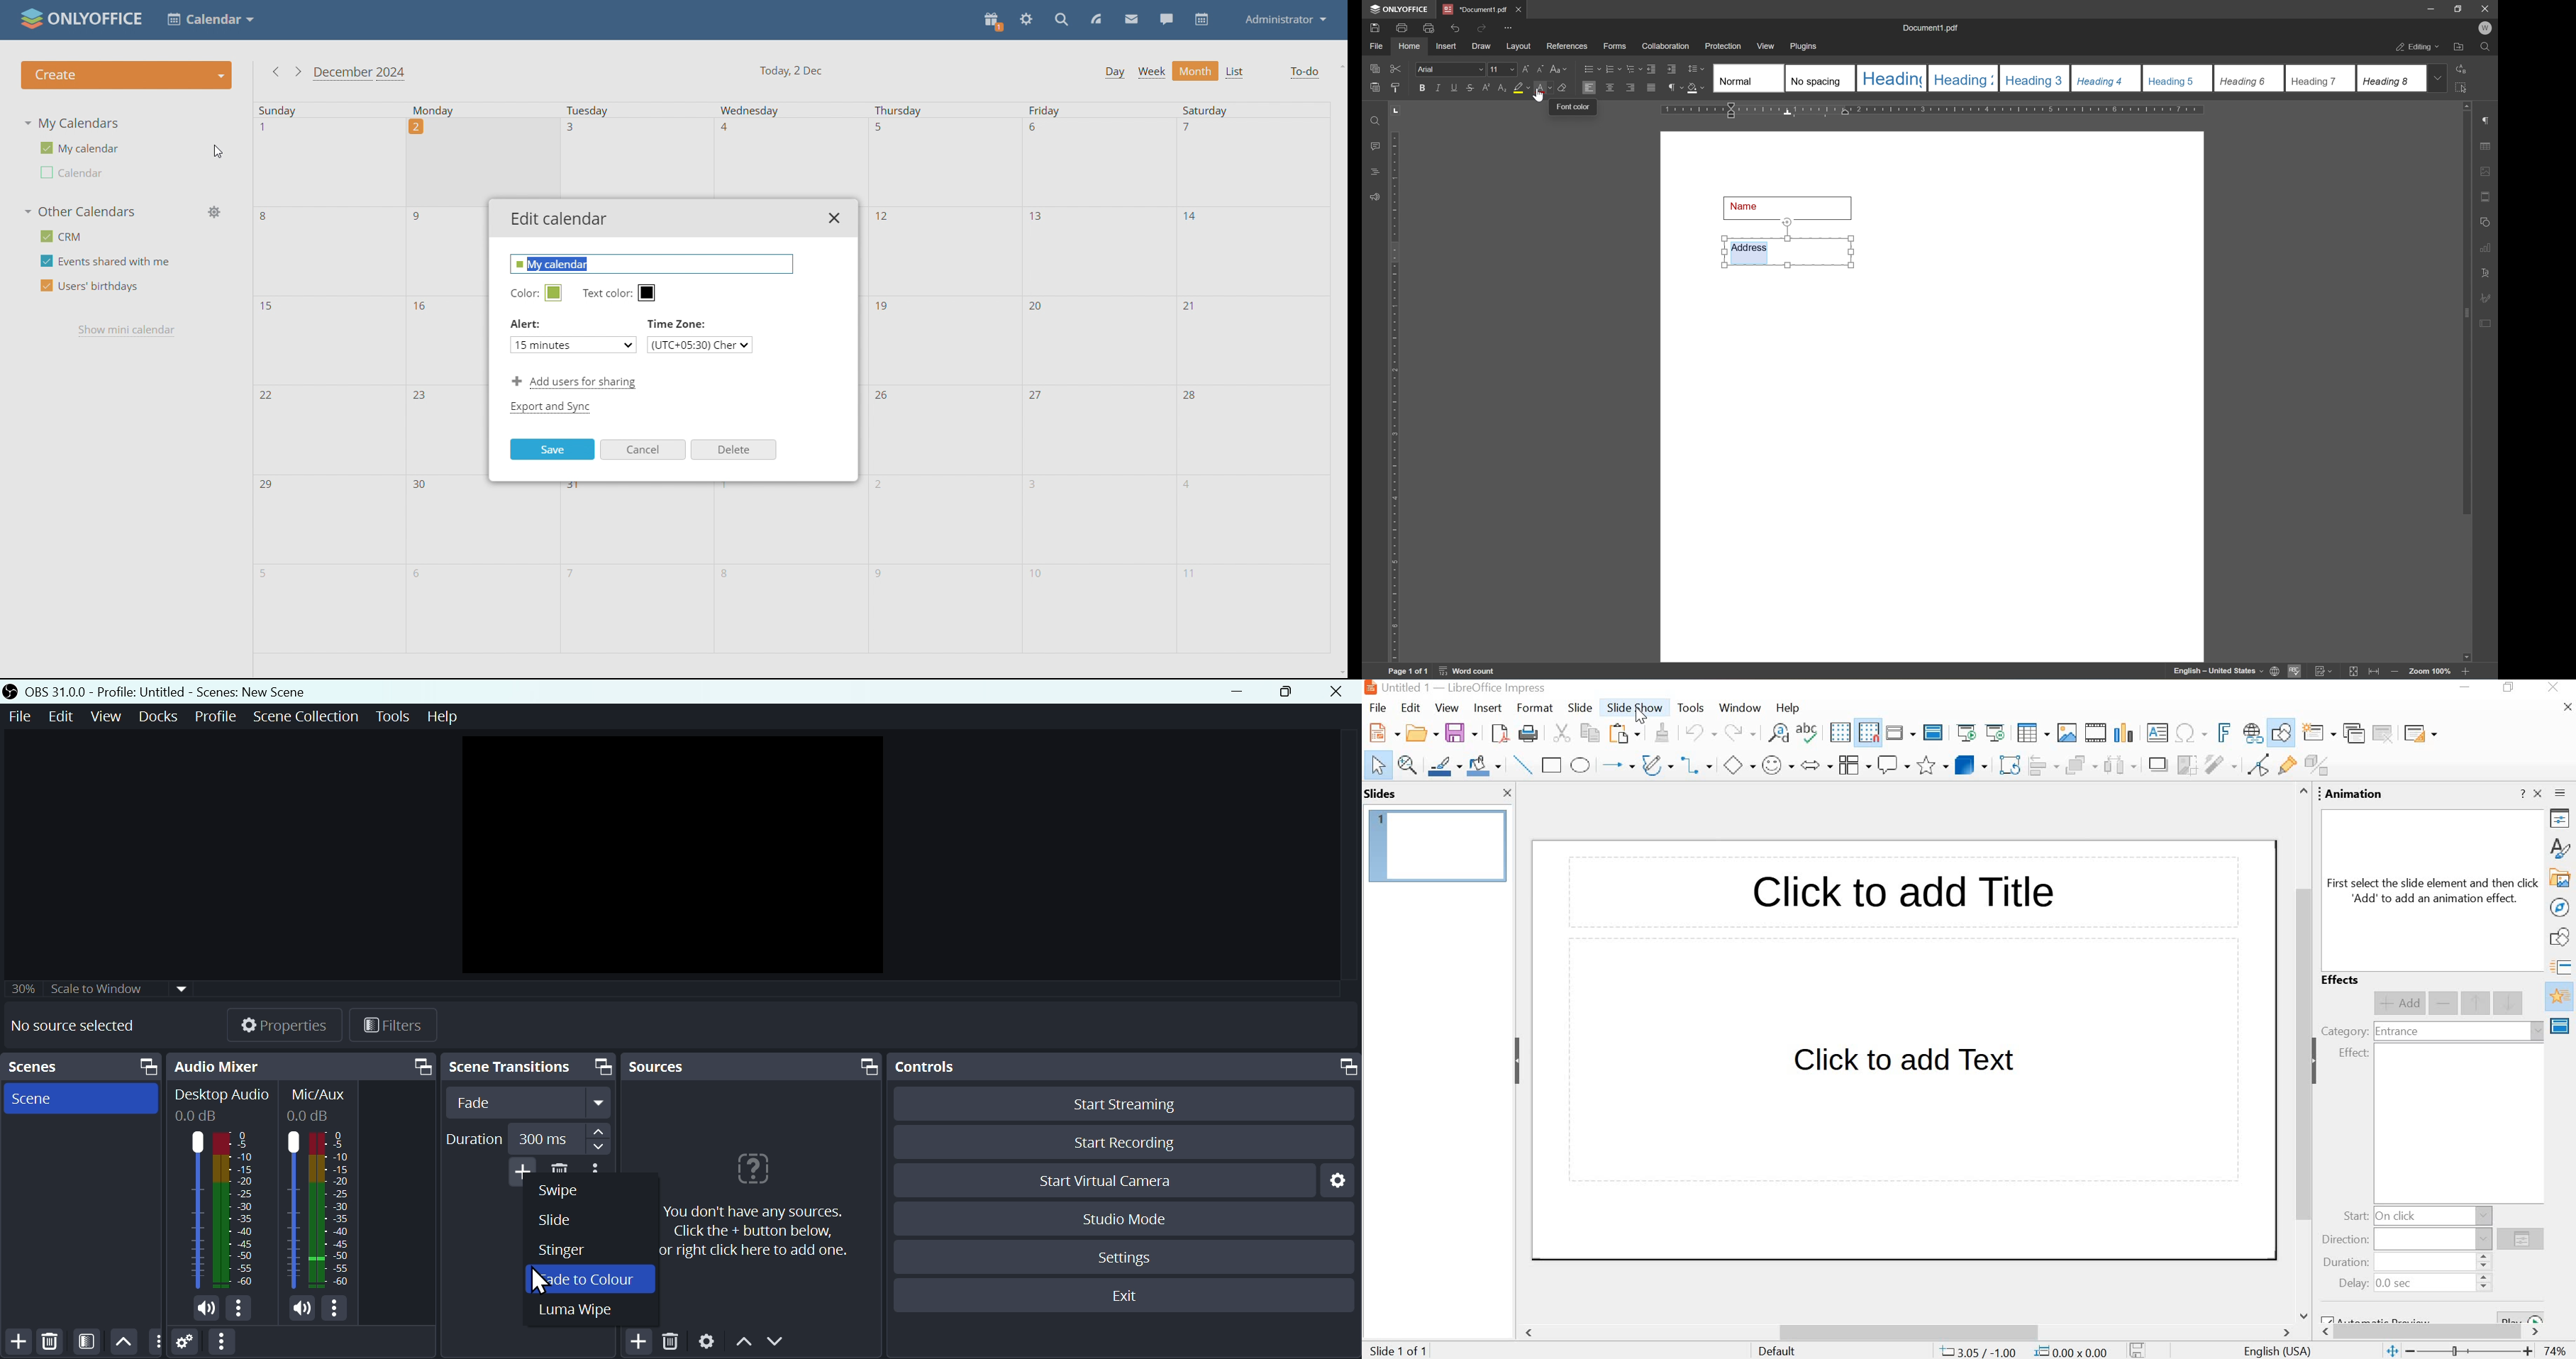 The width and height of the screenshot is (2576, 1372). Describe the element at coordinates (318, 1102) in the screenshot. I see `Mic/Aux` at that location.